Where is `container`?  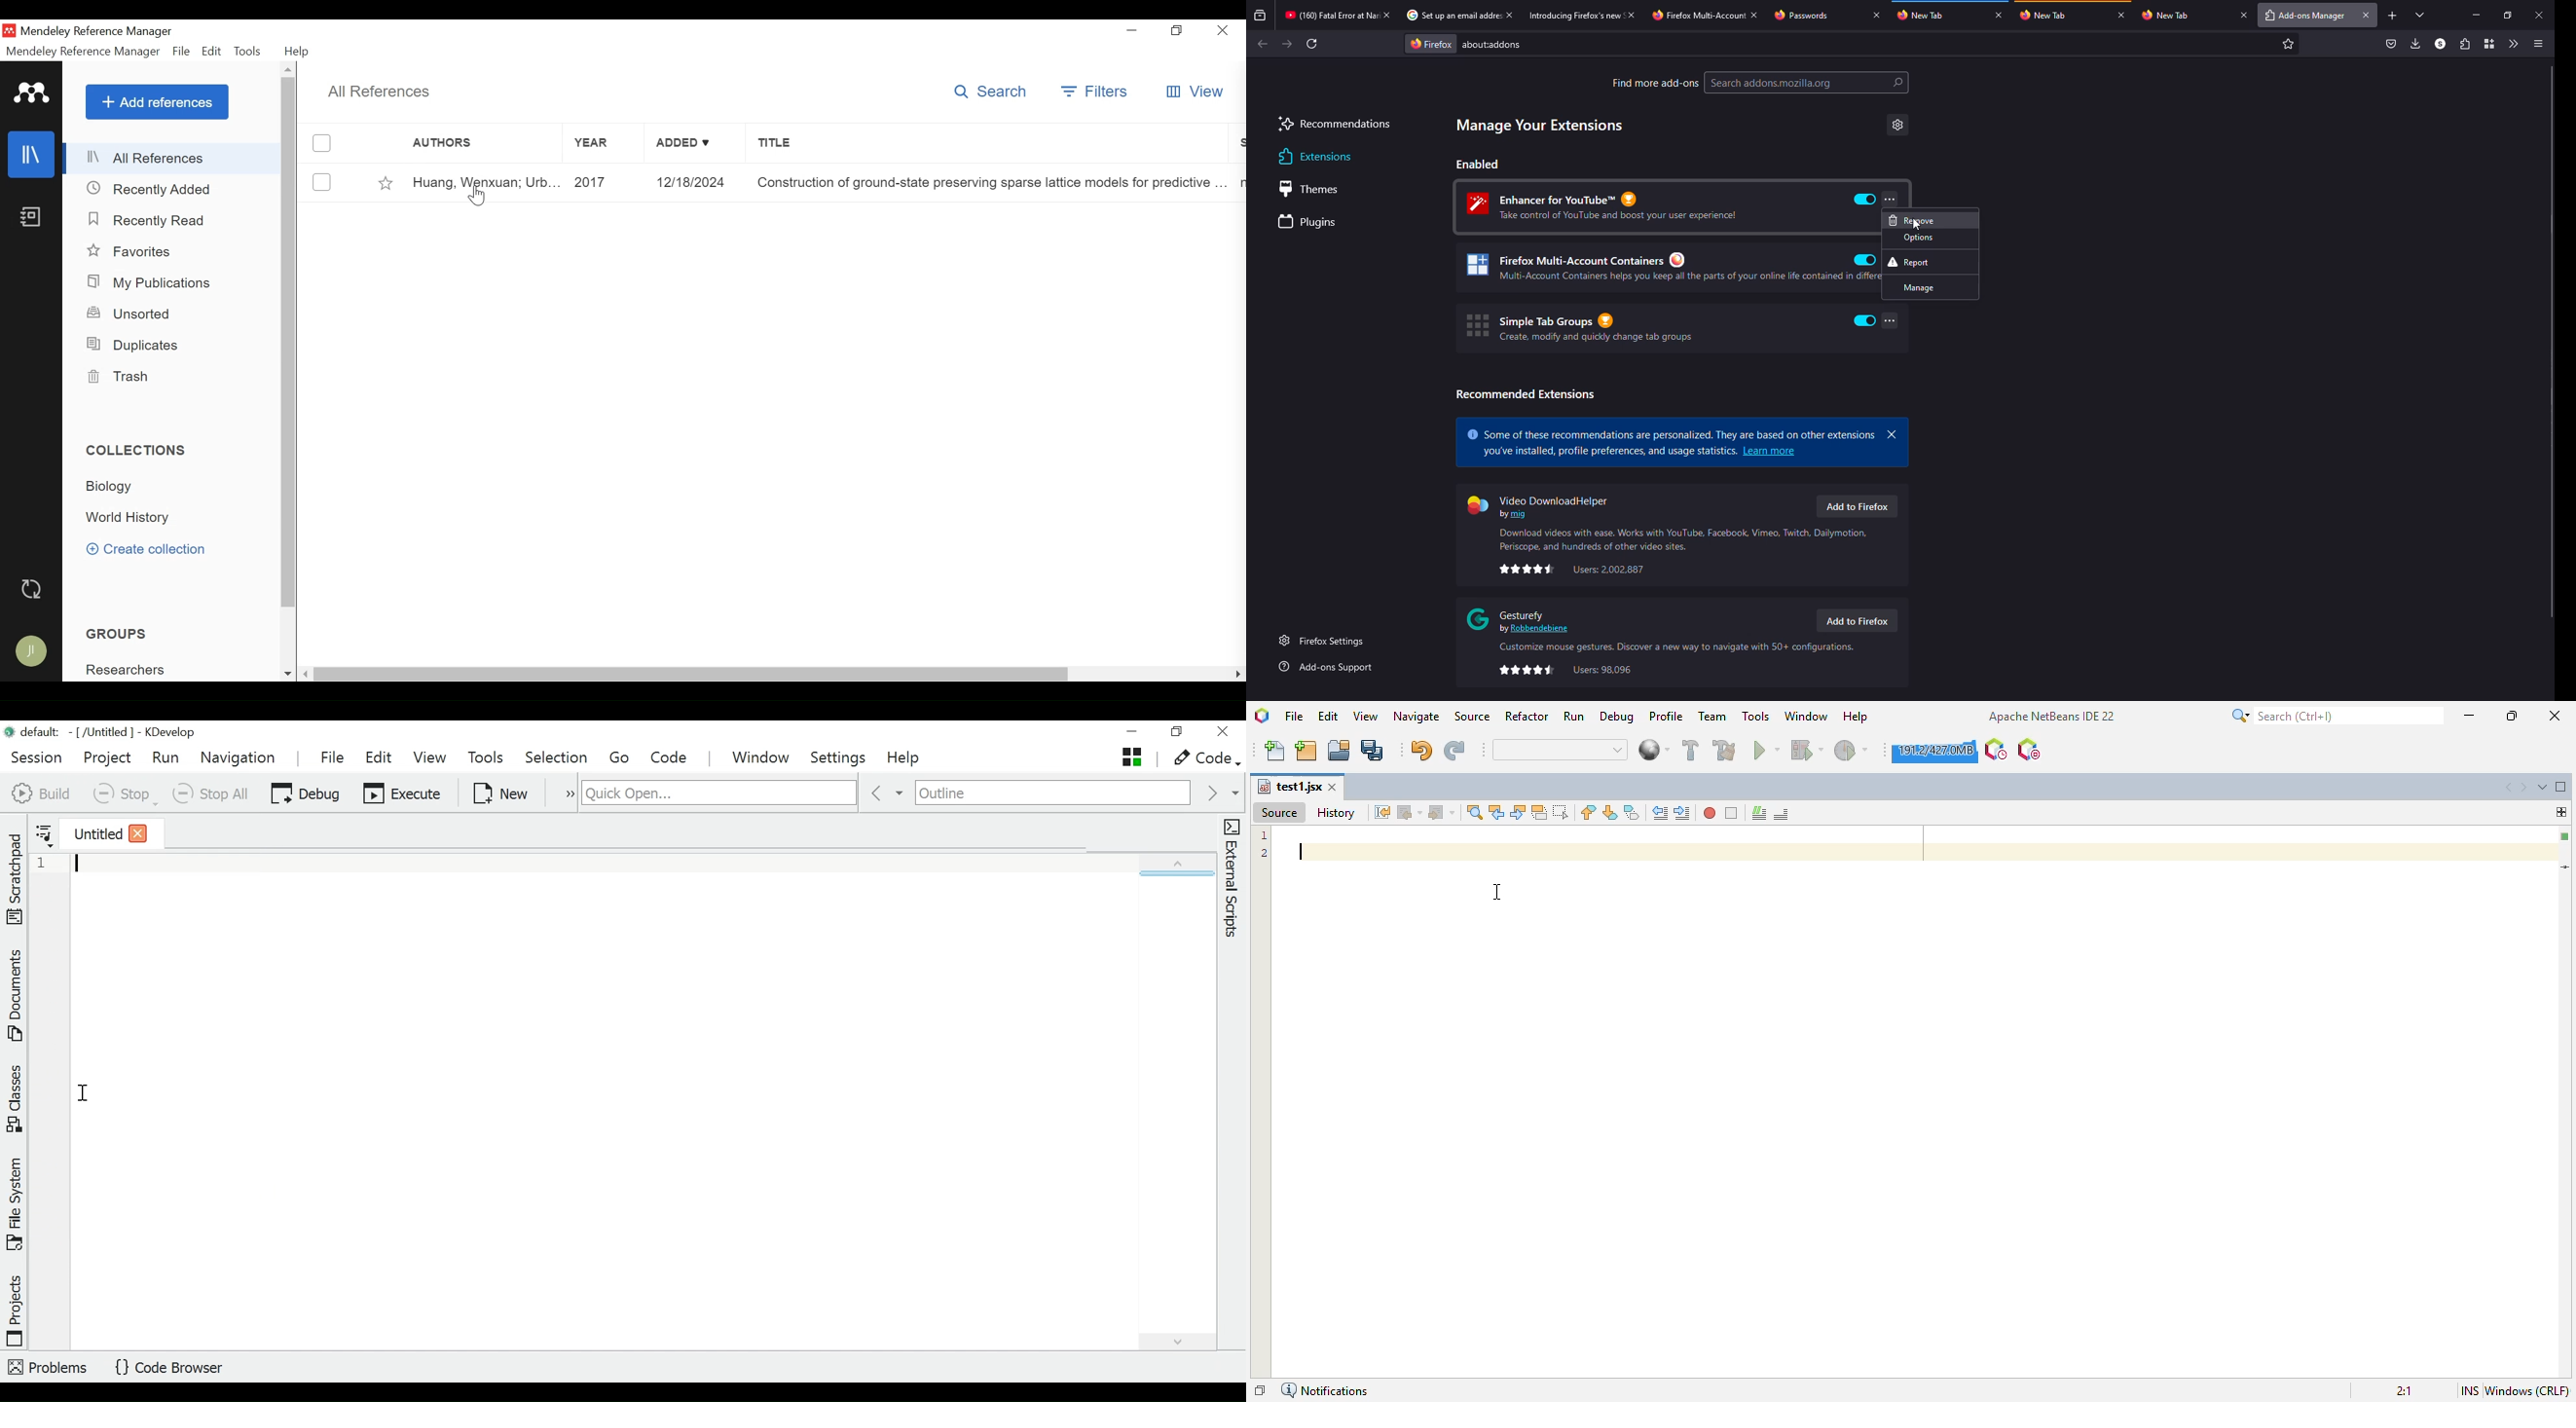 container is located at coordinates (2490, 43).